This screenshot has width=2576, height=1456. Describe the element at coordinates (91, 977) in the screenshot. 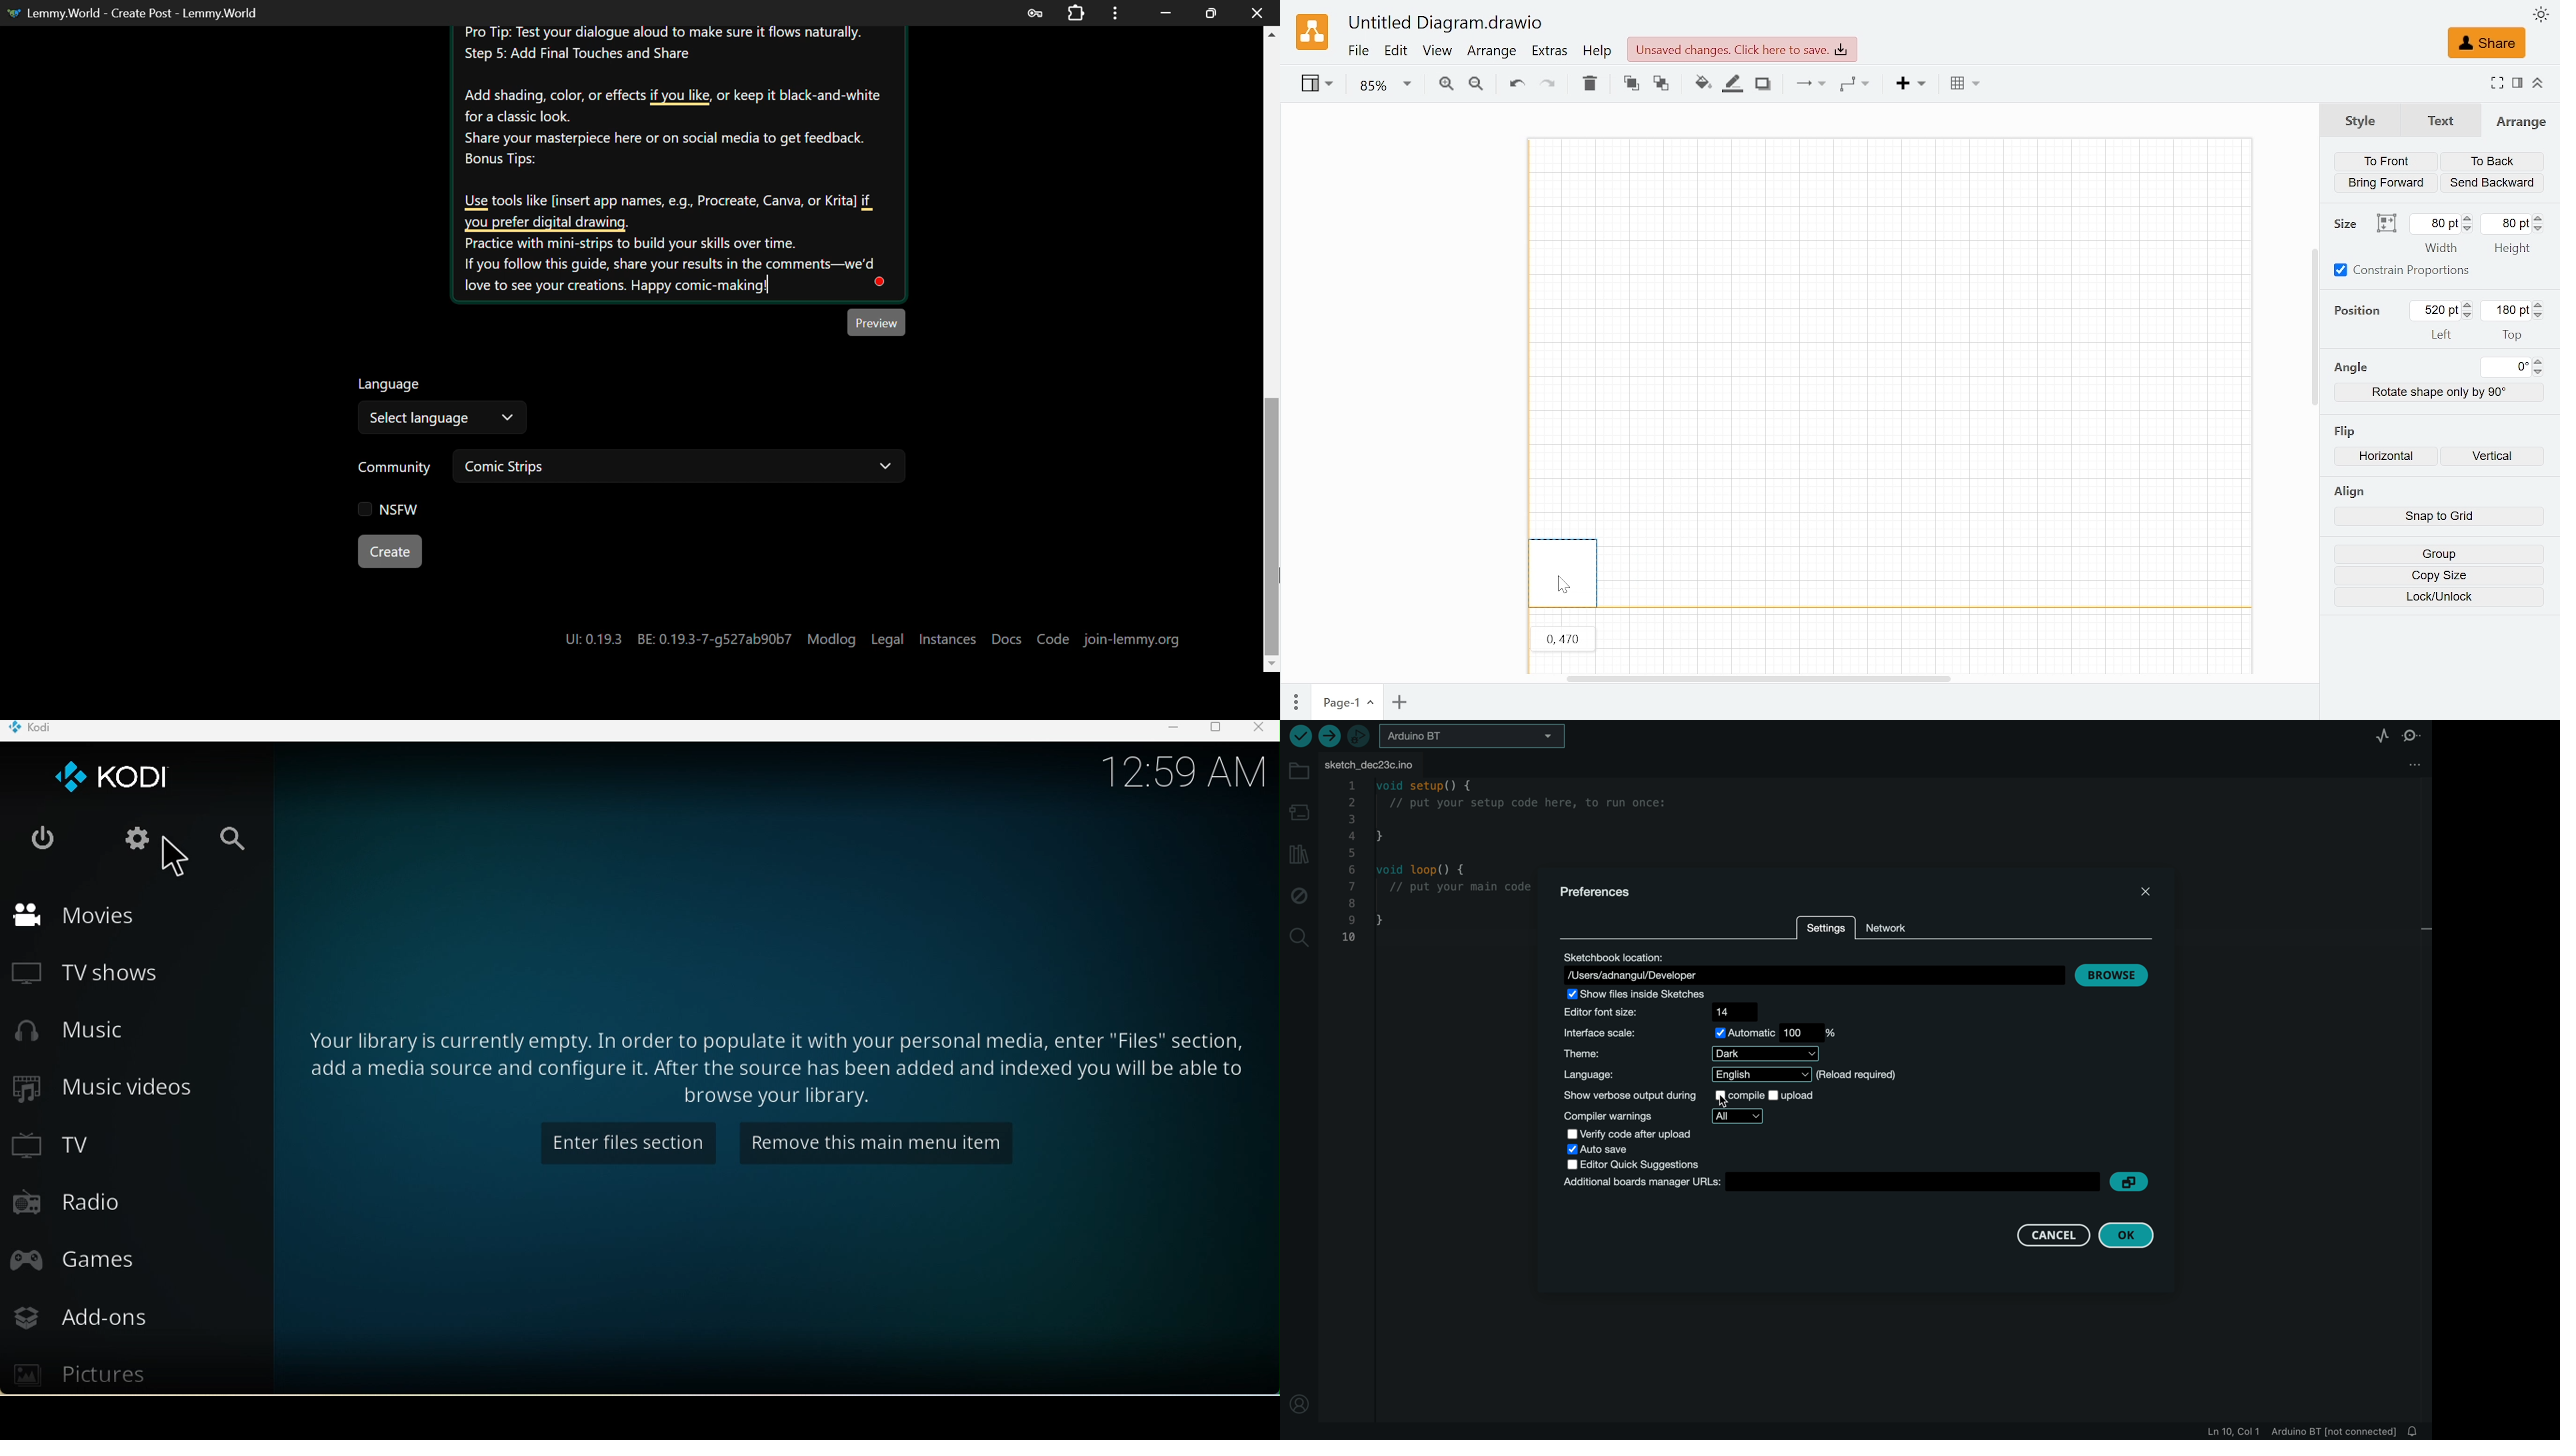

I see `TV Shows` at that location.